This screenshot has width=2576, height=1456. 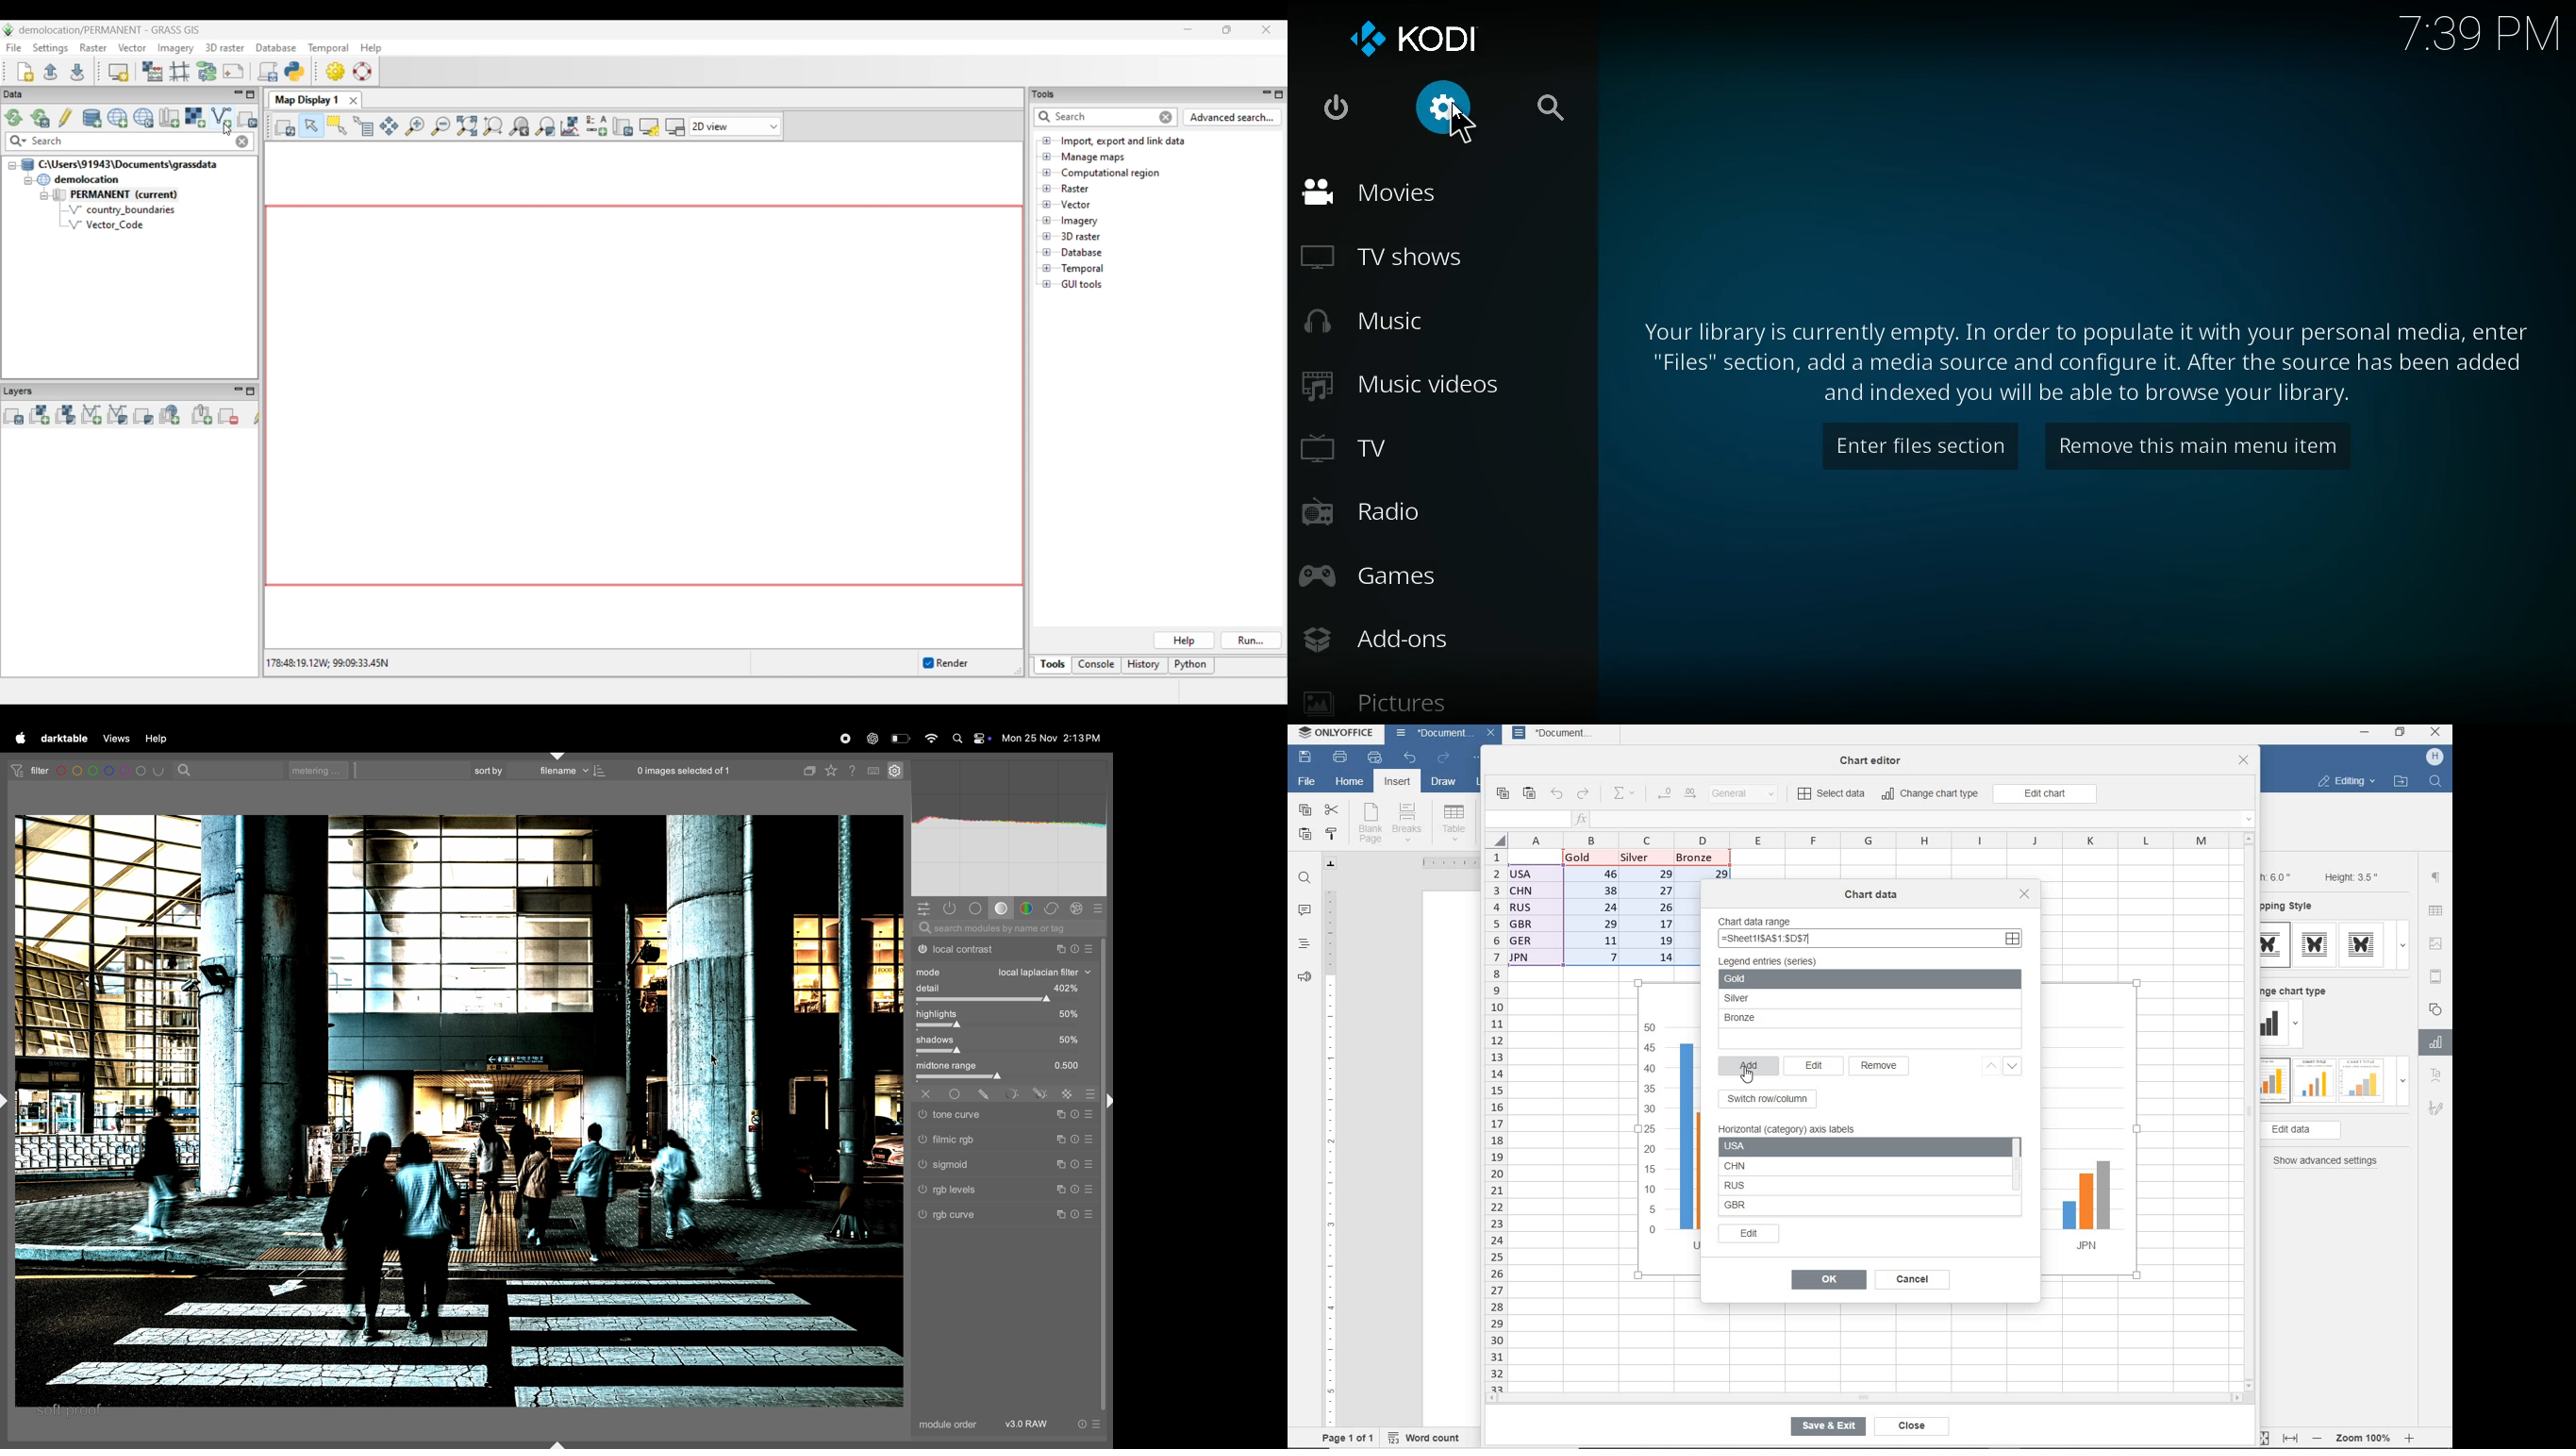 I want to click on copy, so click(x=808, y=768).